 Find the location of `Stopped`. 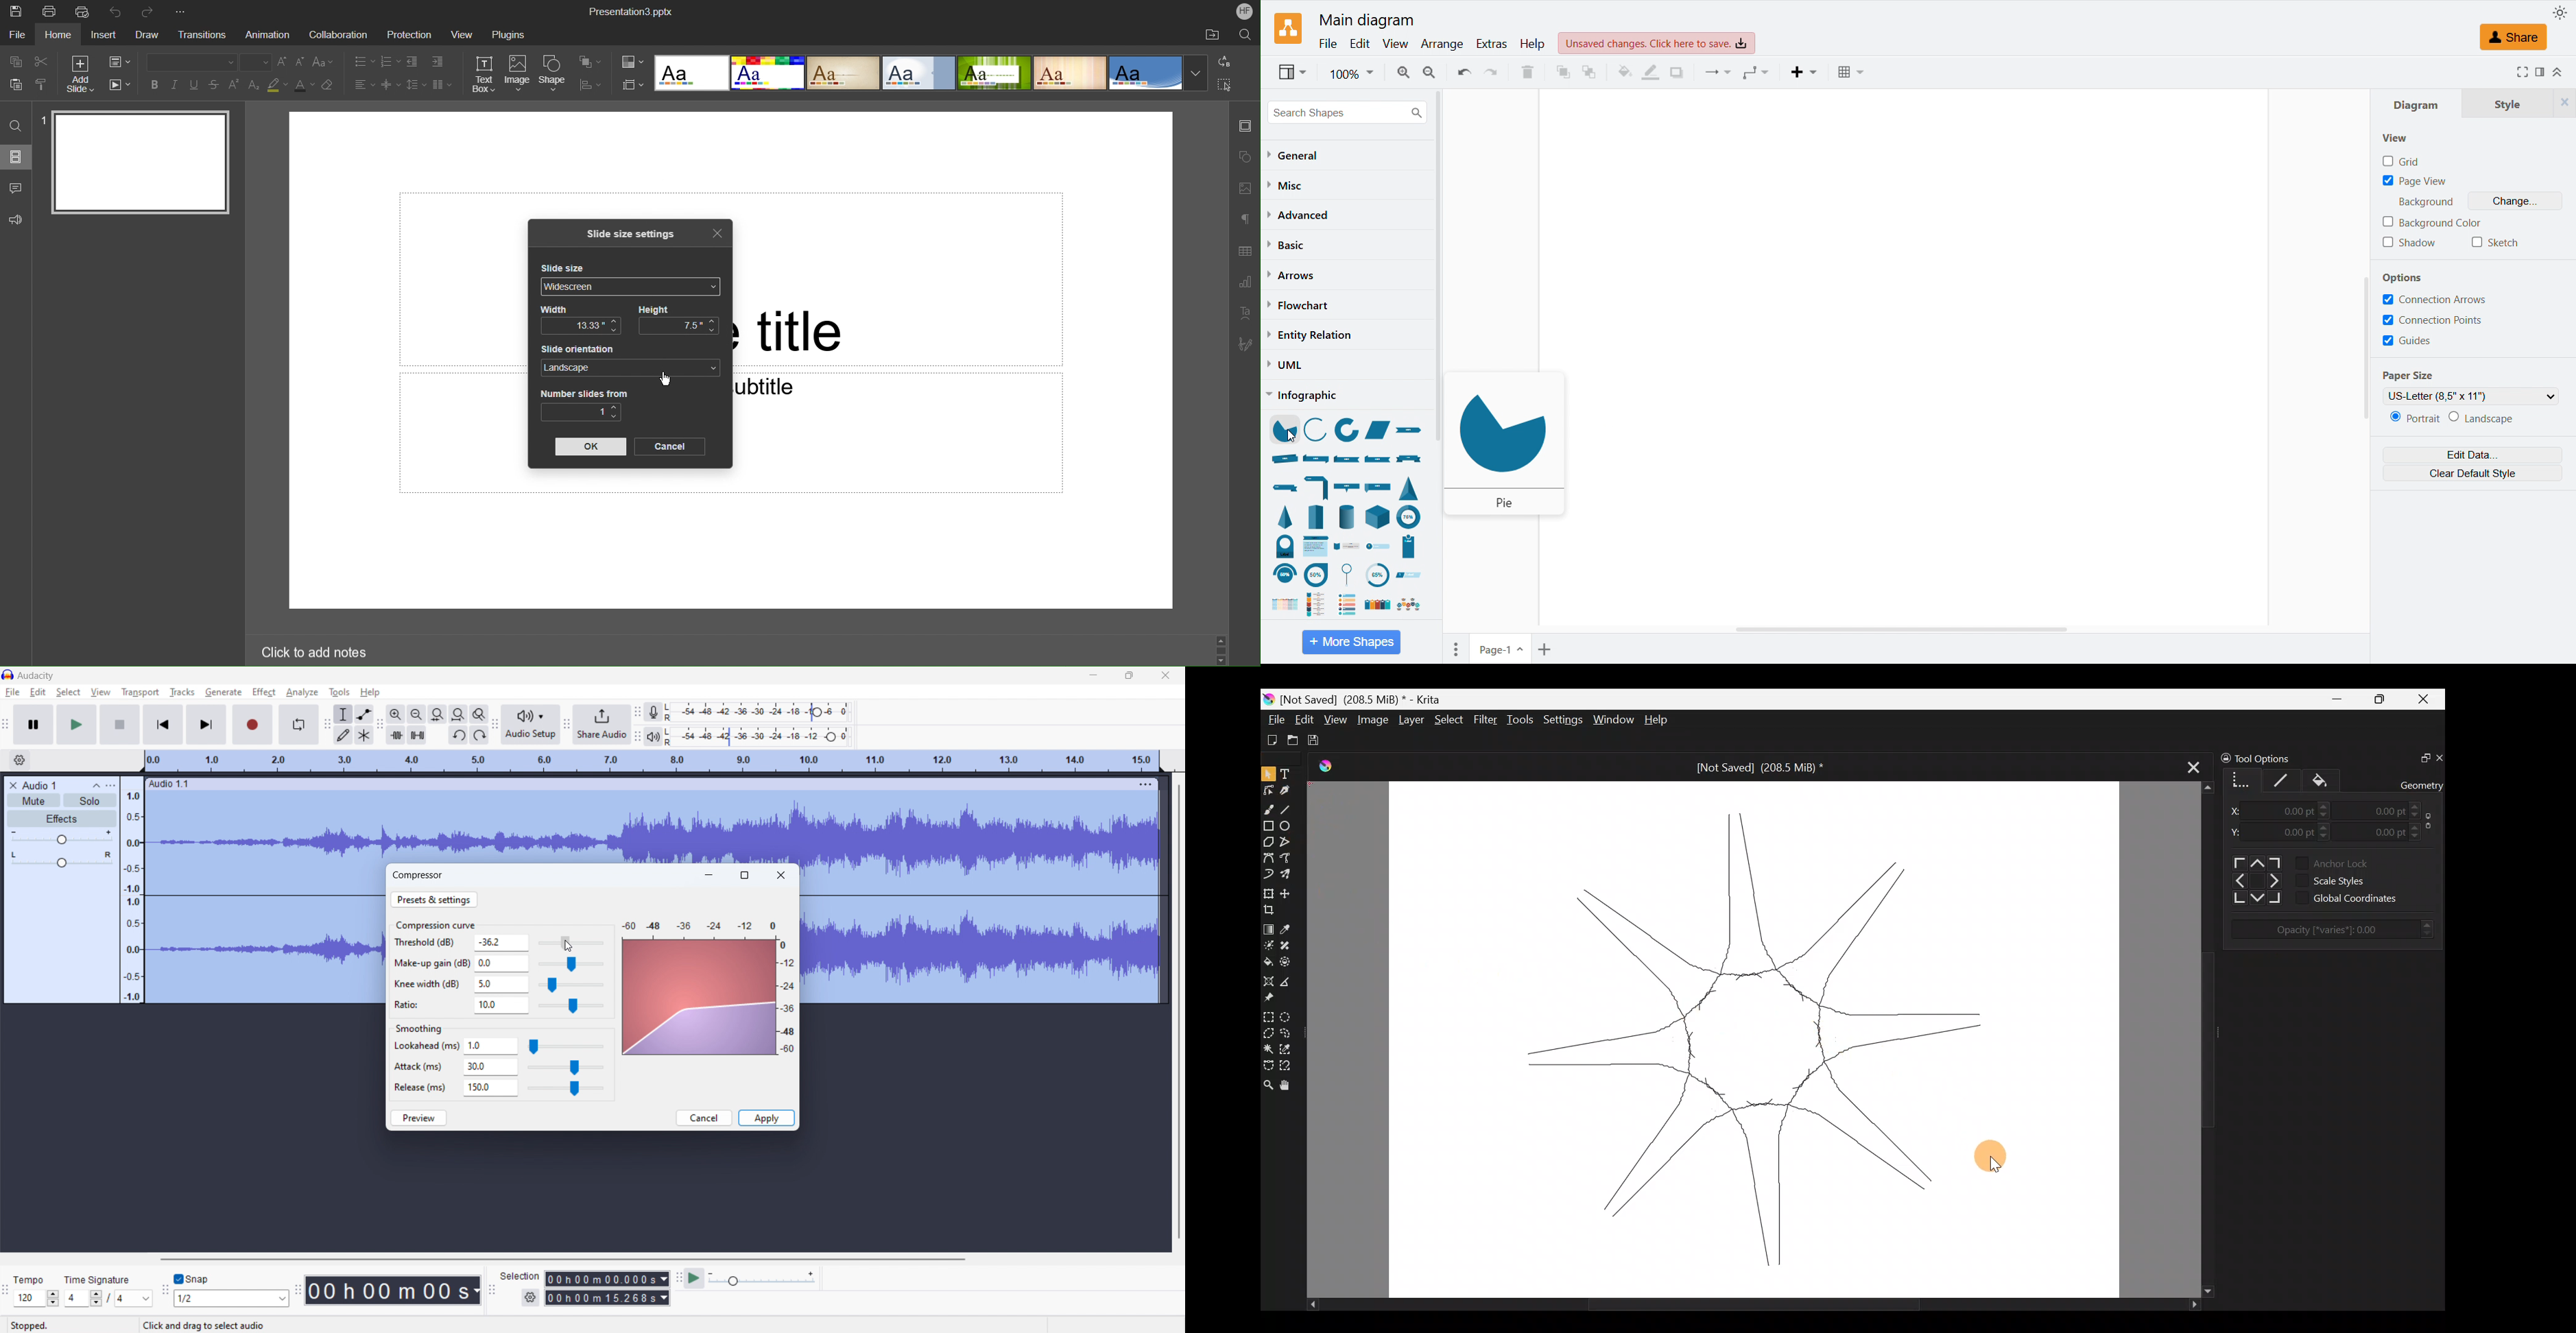

Stopped is located at coordinates (38, 1324).